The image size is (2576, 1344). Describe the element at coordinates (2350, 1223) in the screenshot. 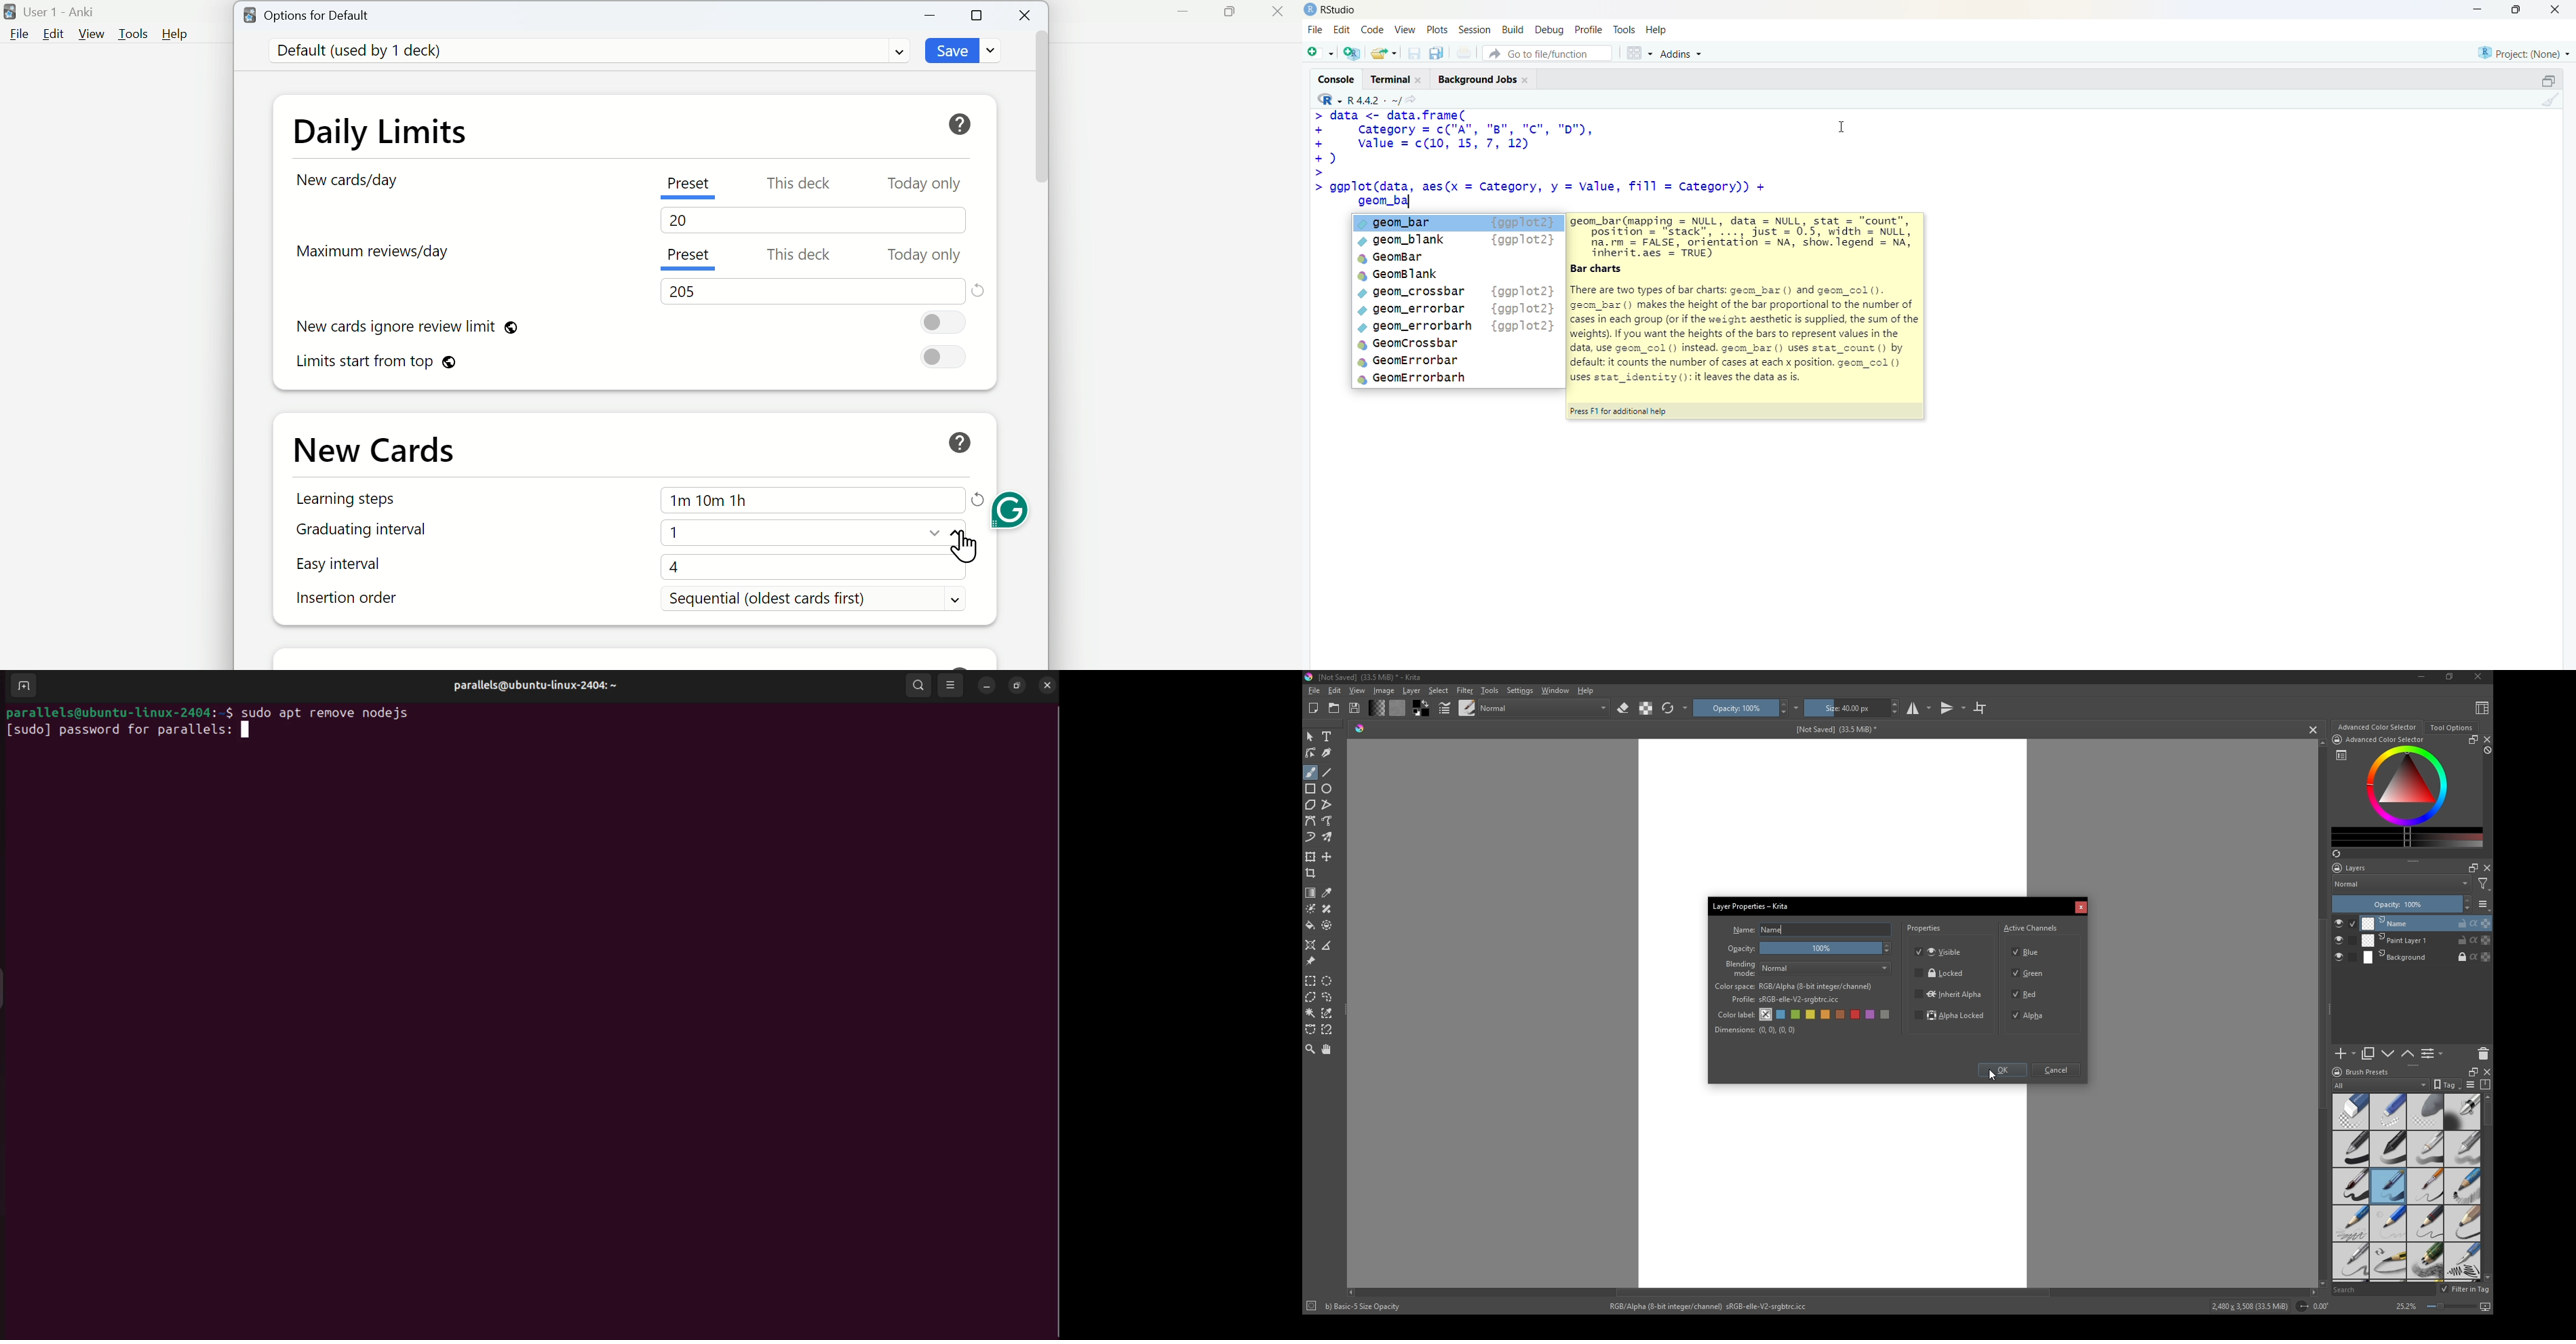

I see `pencil` at that location.